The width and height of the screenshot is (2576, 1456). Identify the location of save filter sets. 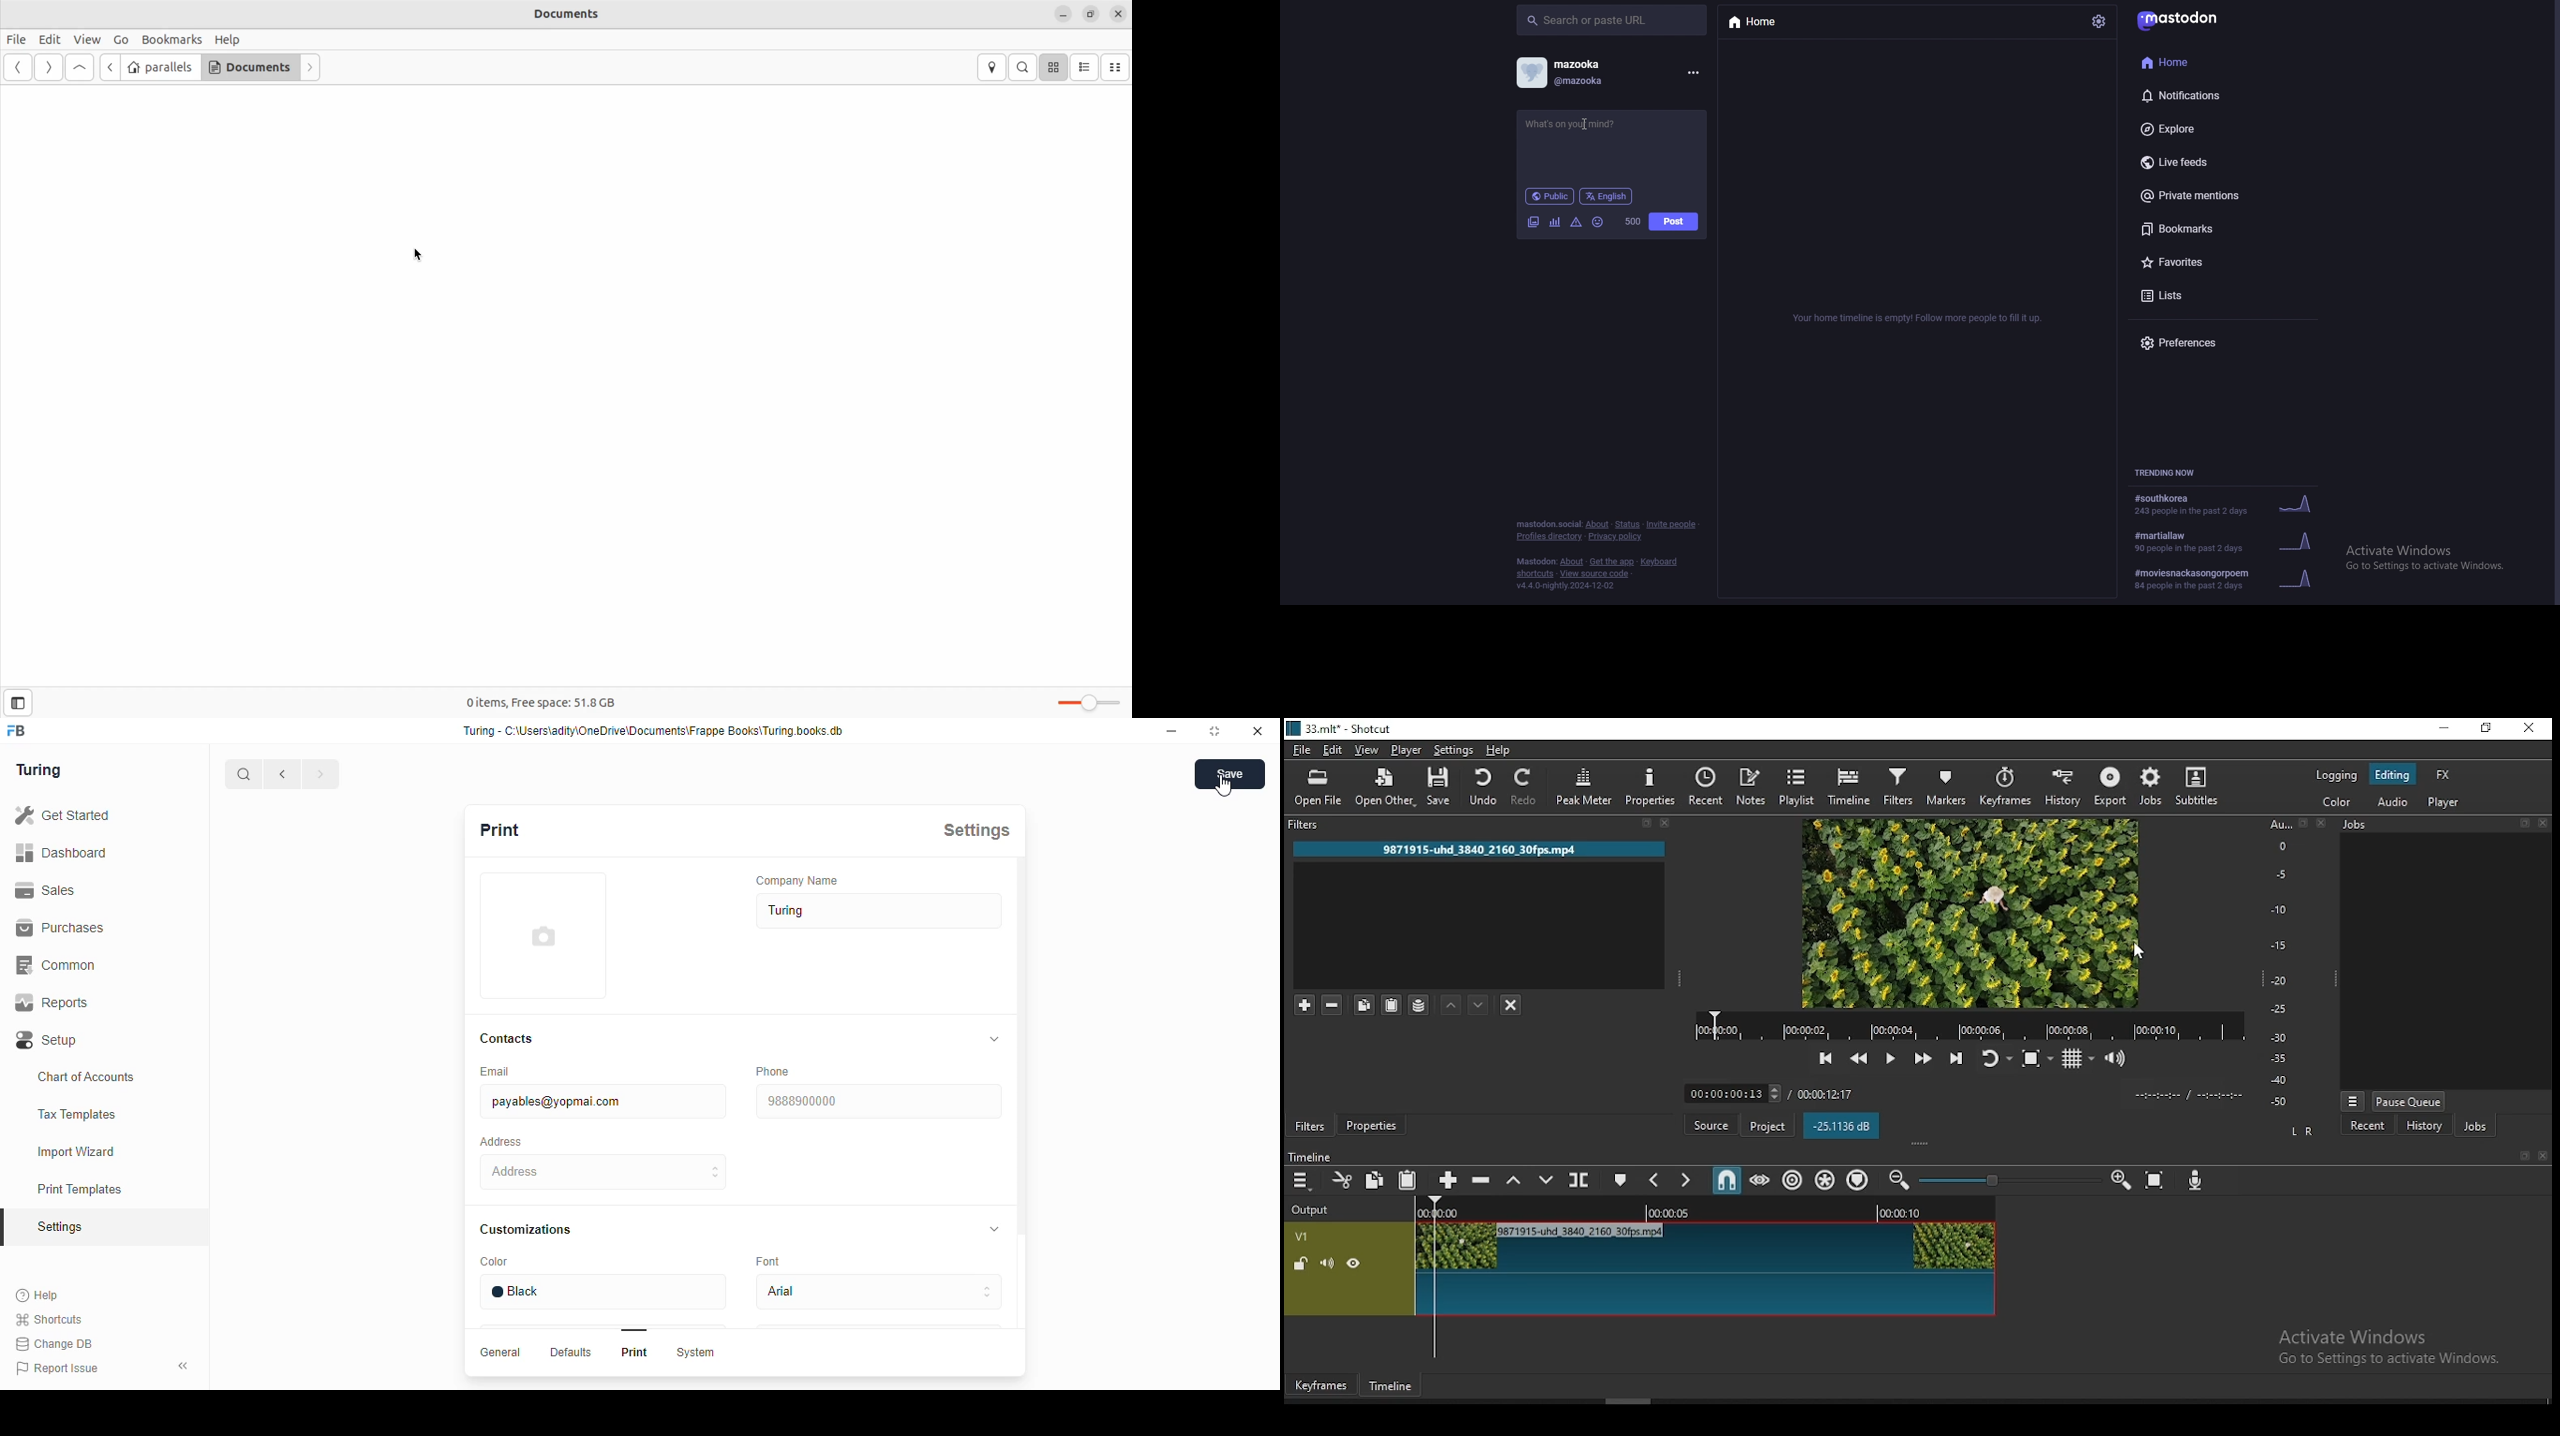
(1421, 1007).